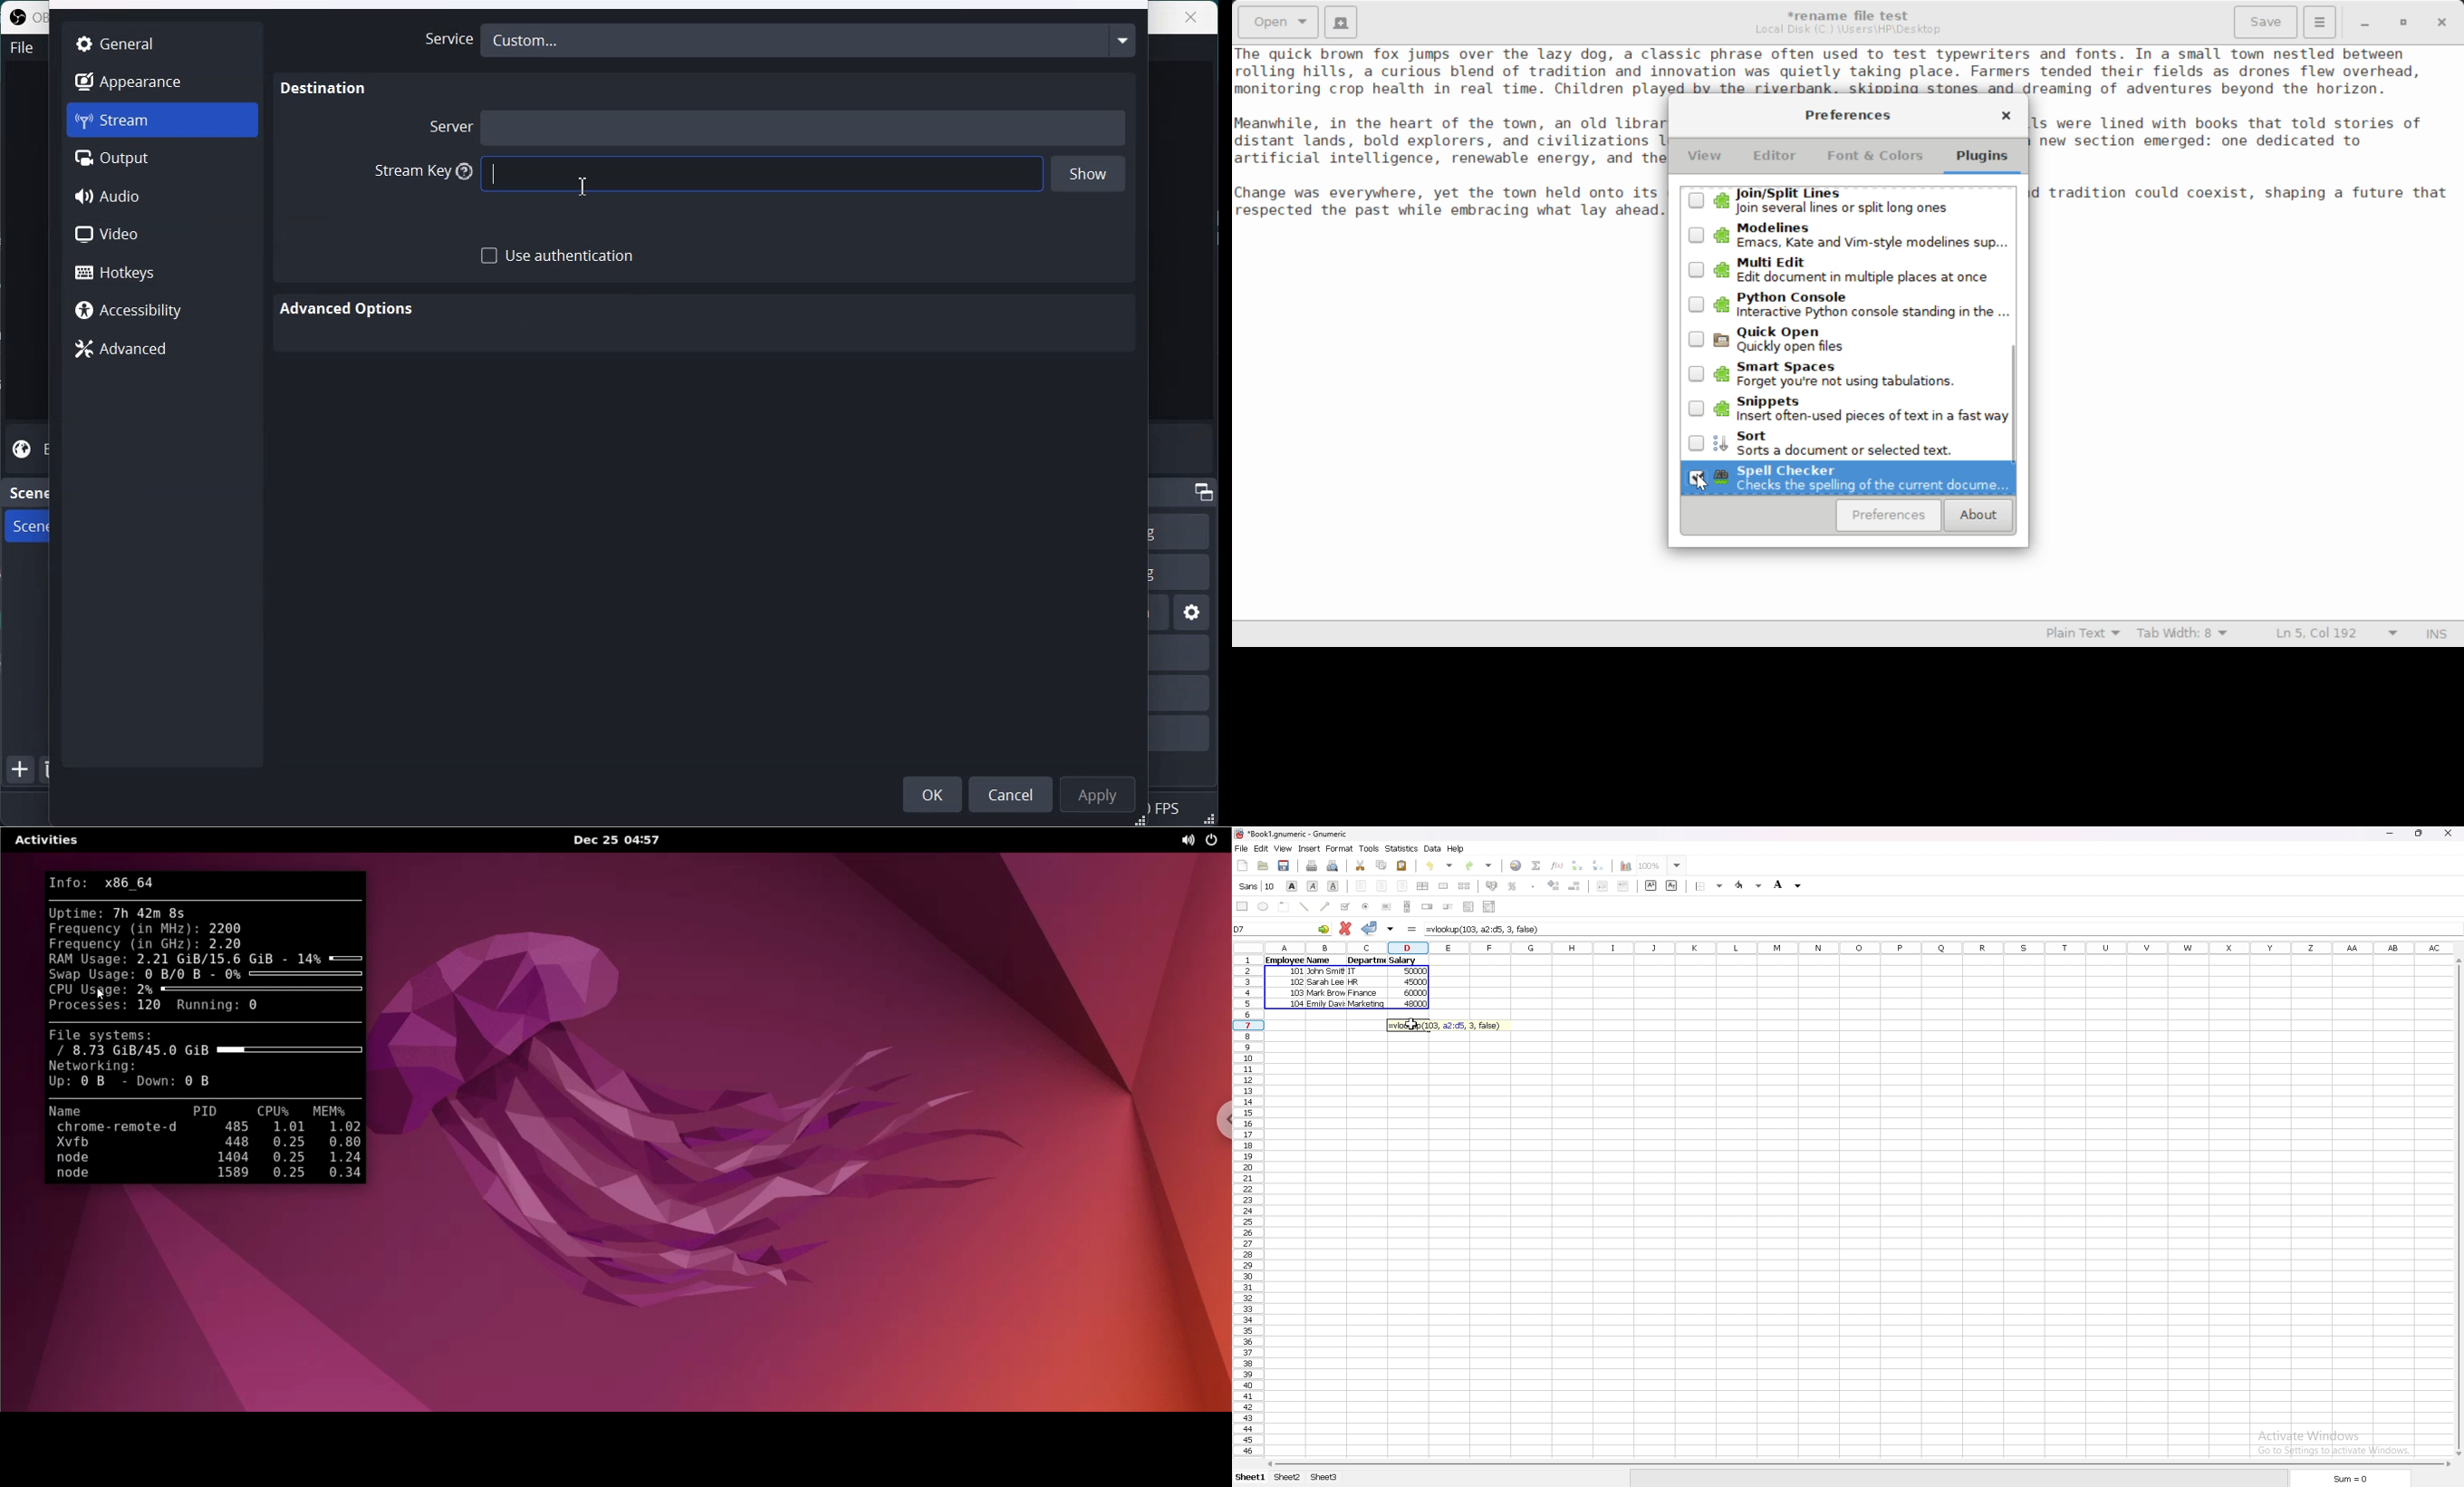 The image size is (2464, 1512). What do you see at coordinates (162, 159) in the screenshot?
I see `Output` at bounding box center [162, 159].